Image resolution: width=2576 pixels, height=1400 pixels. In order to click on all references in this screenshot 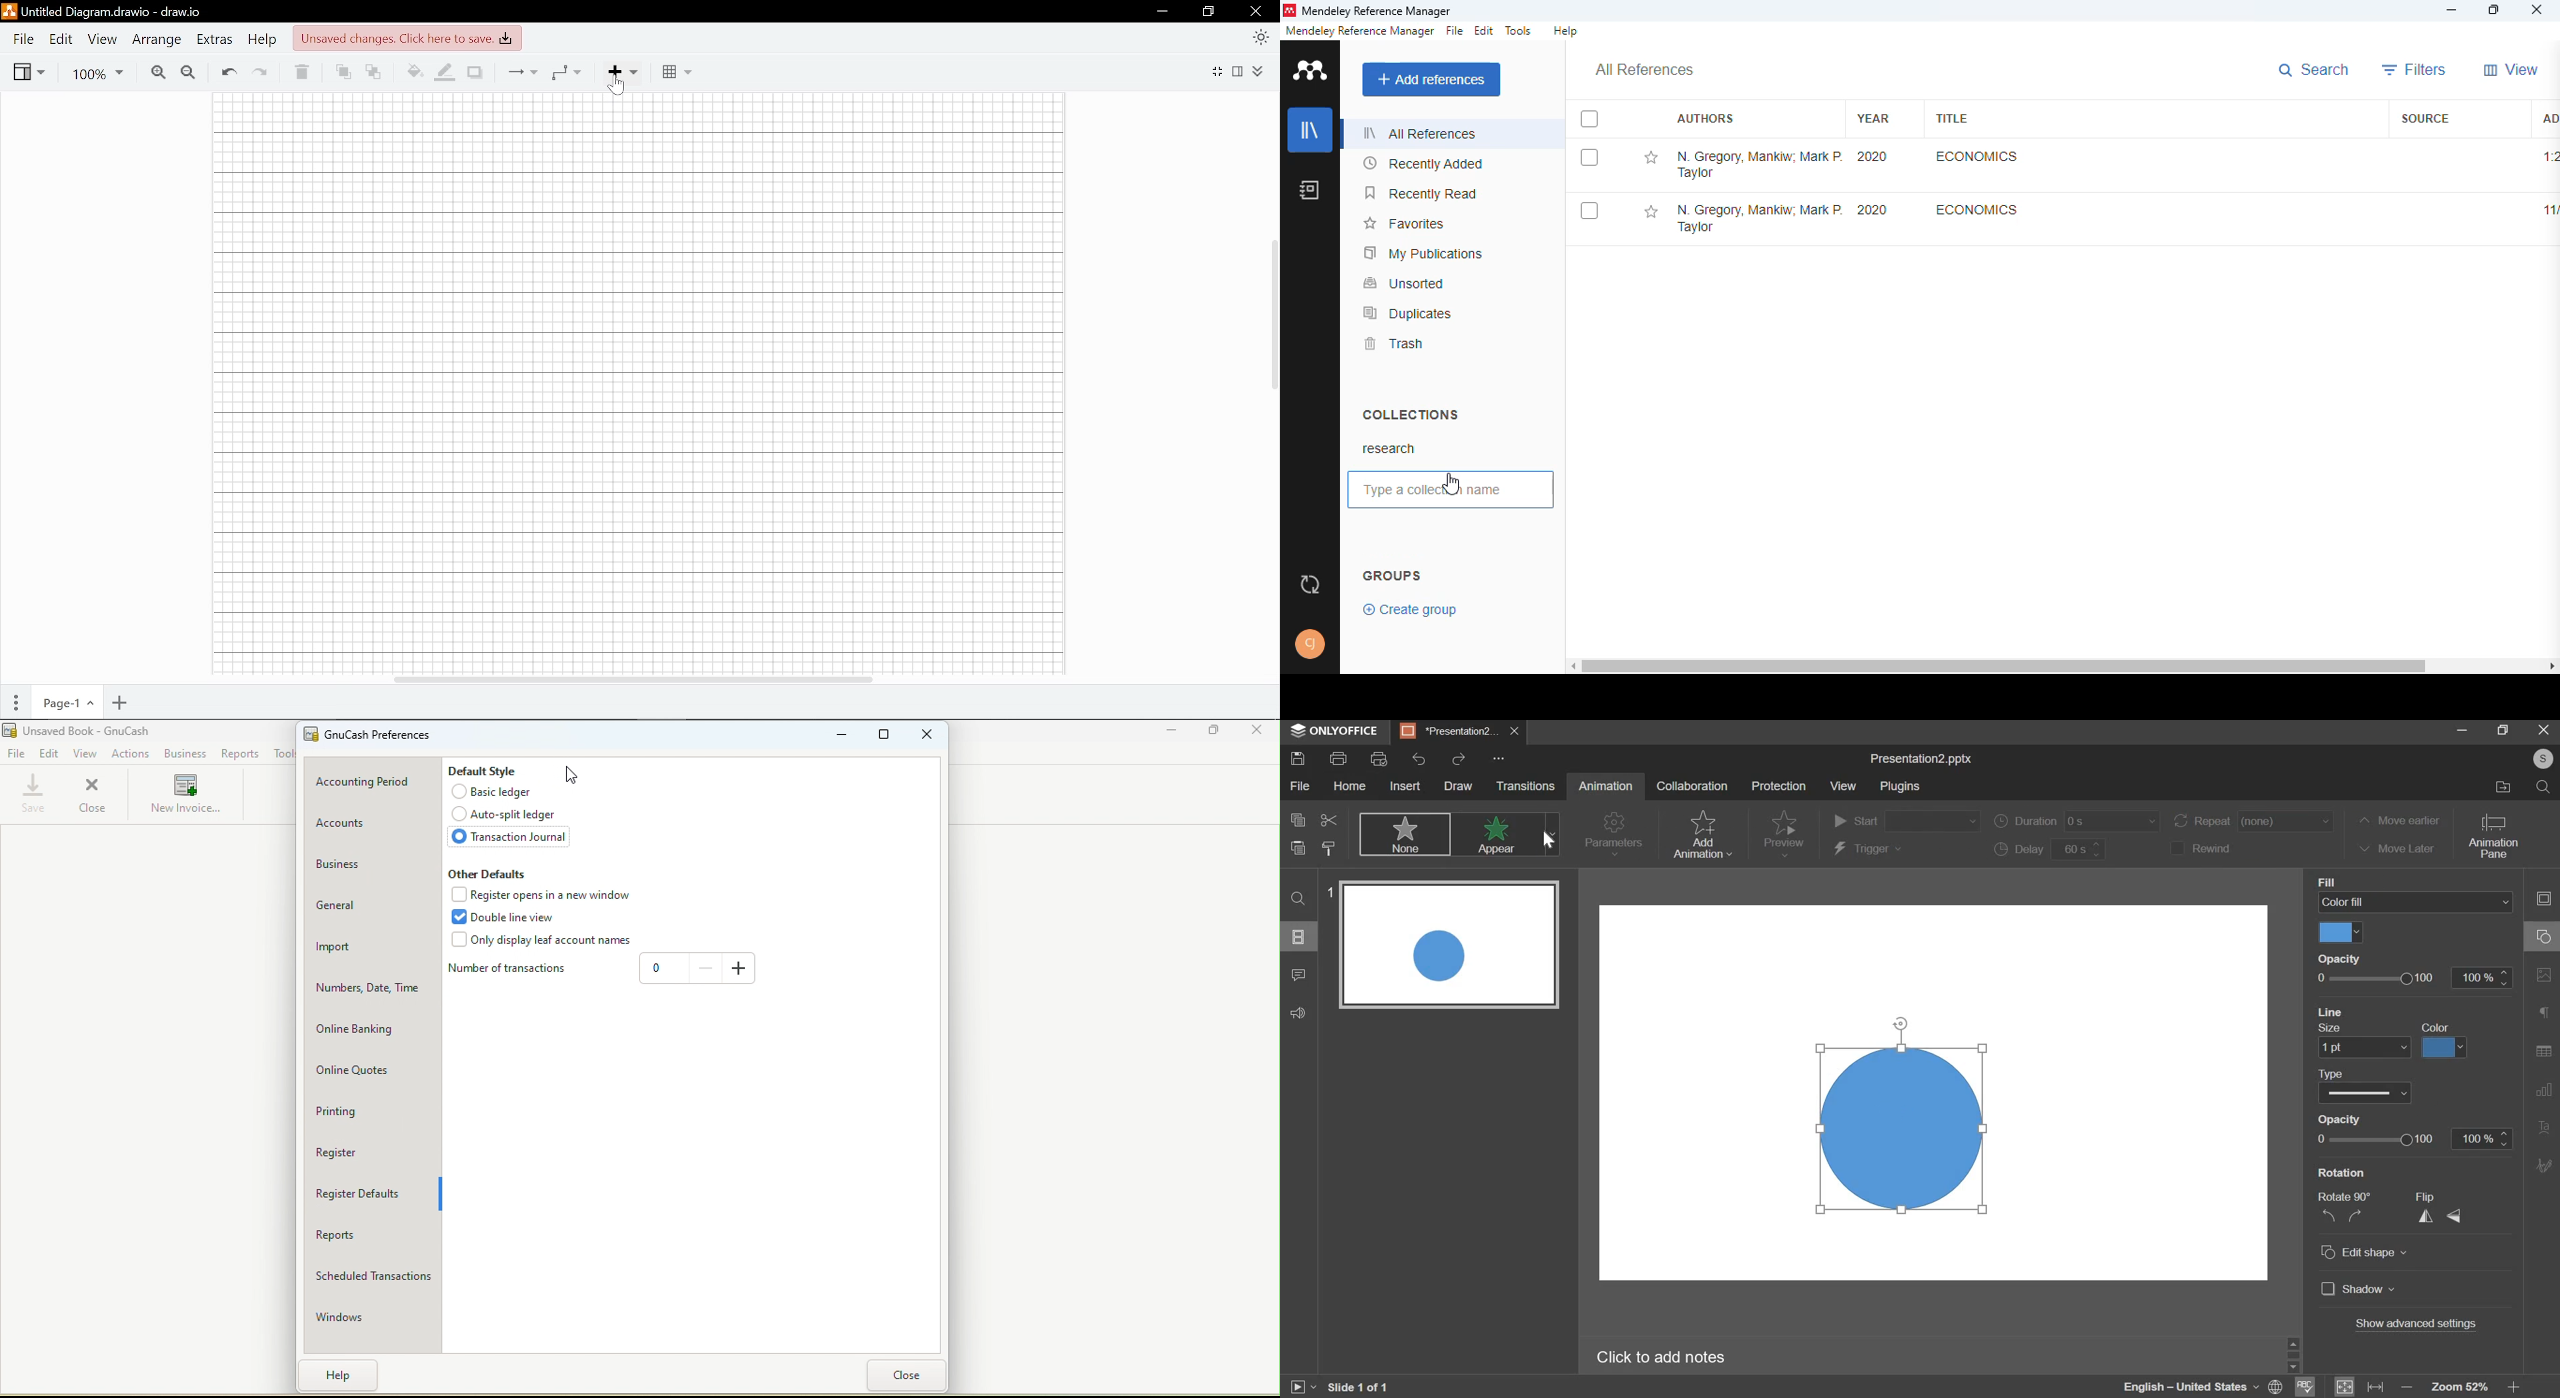, I will do `click(1420, 133)`.